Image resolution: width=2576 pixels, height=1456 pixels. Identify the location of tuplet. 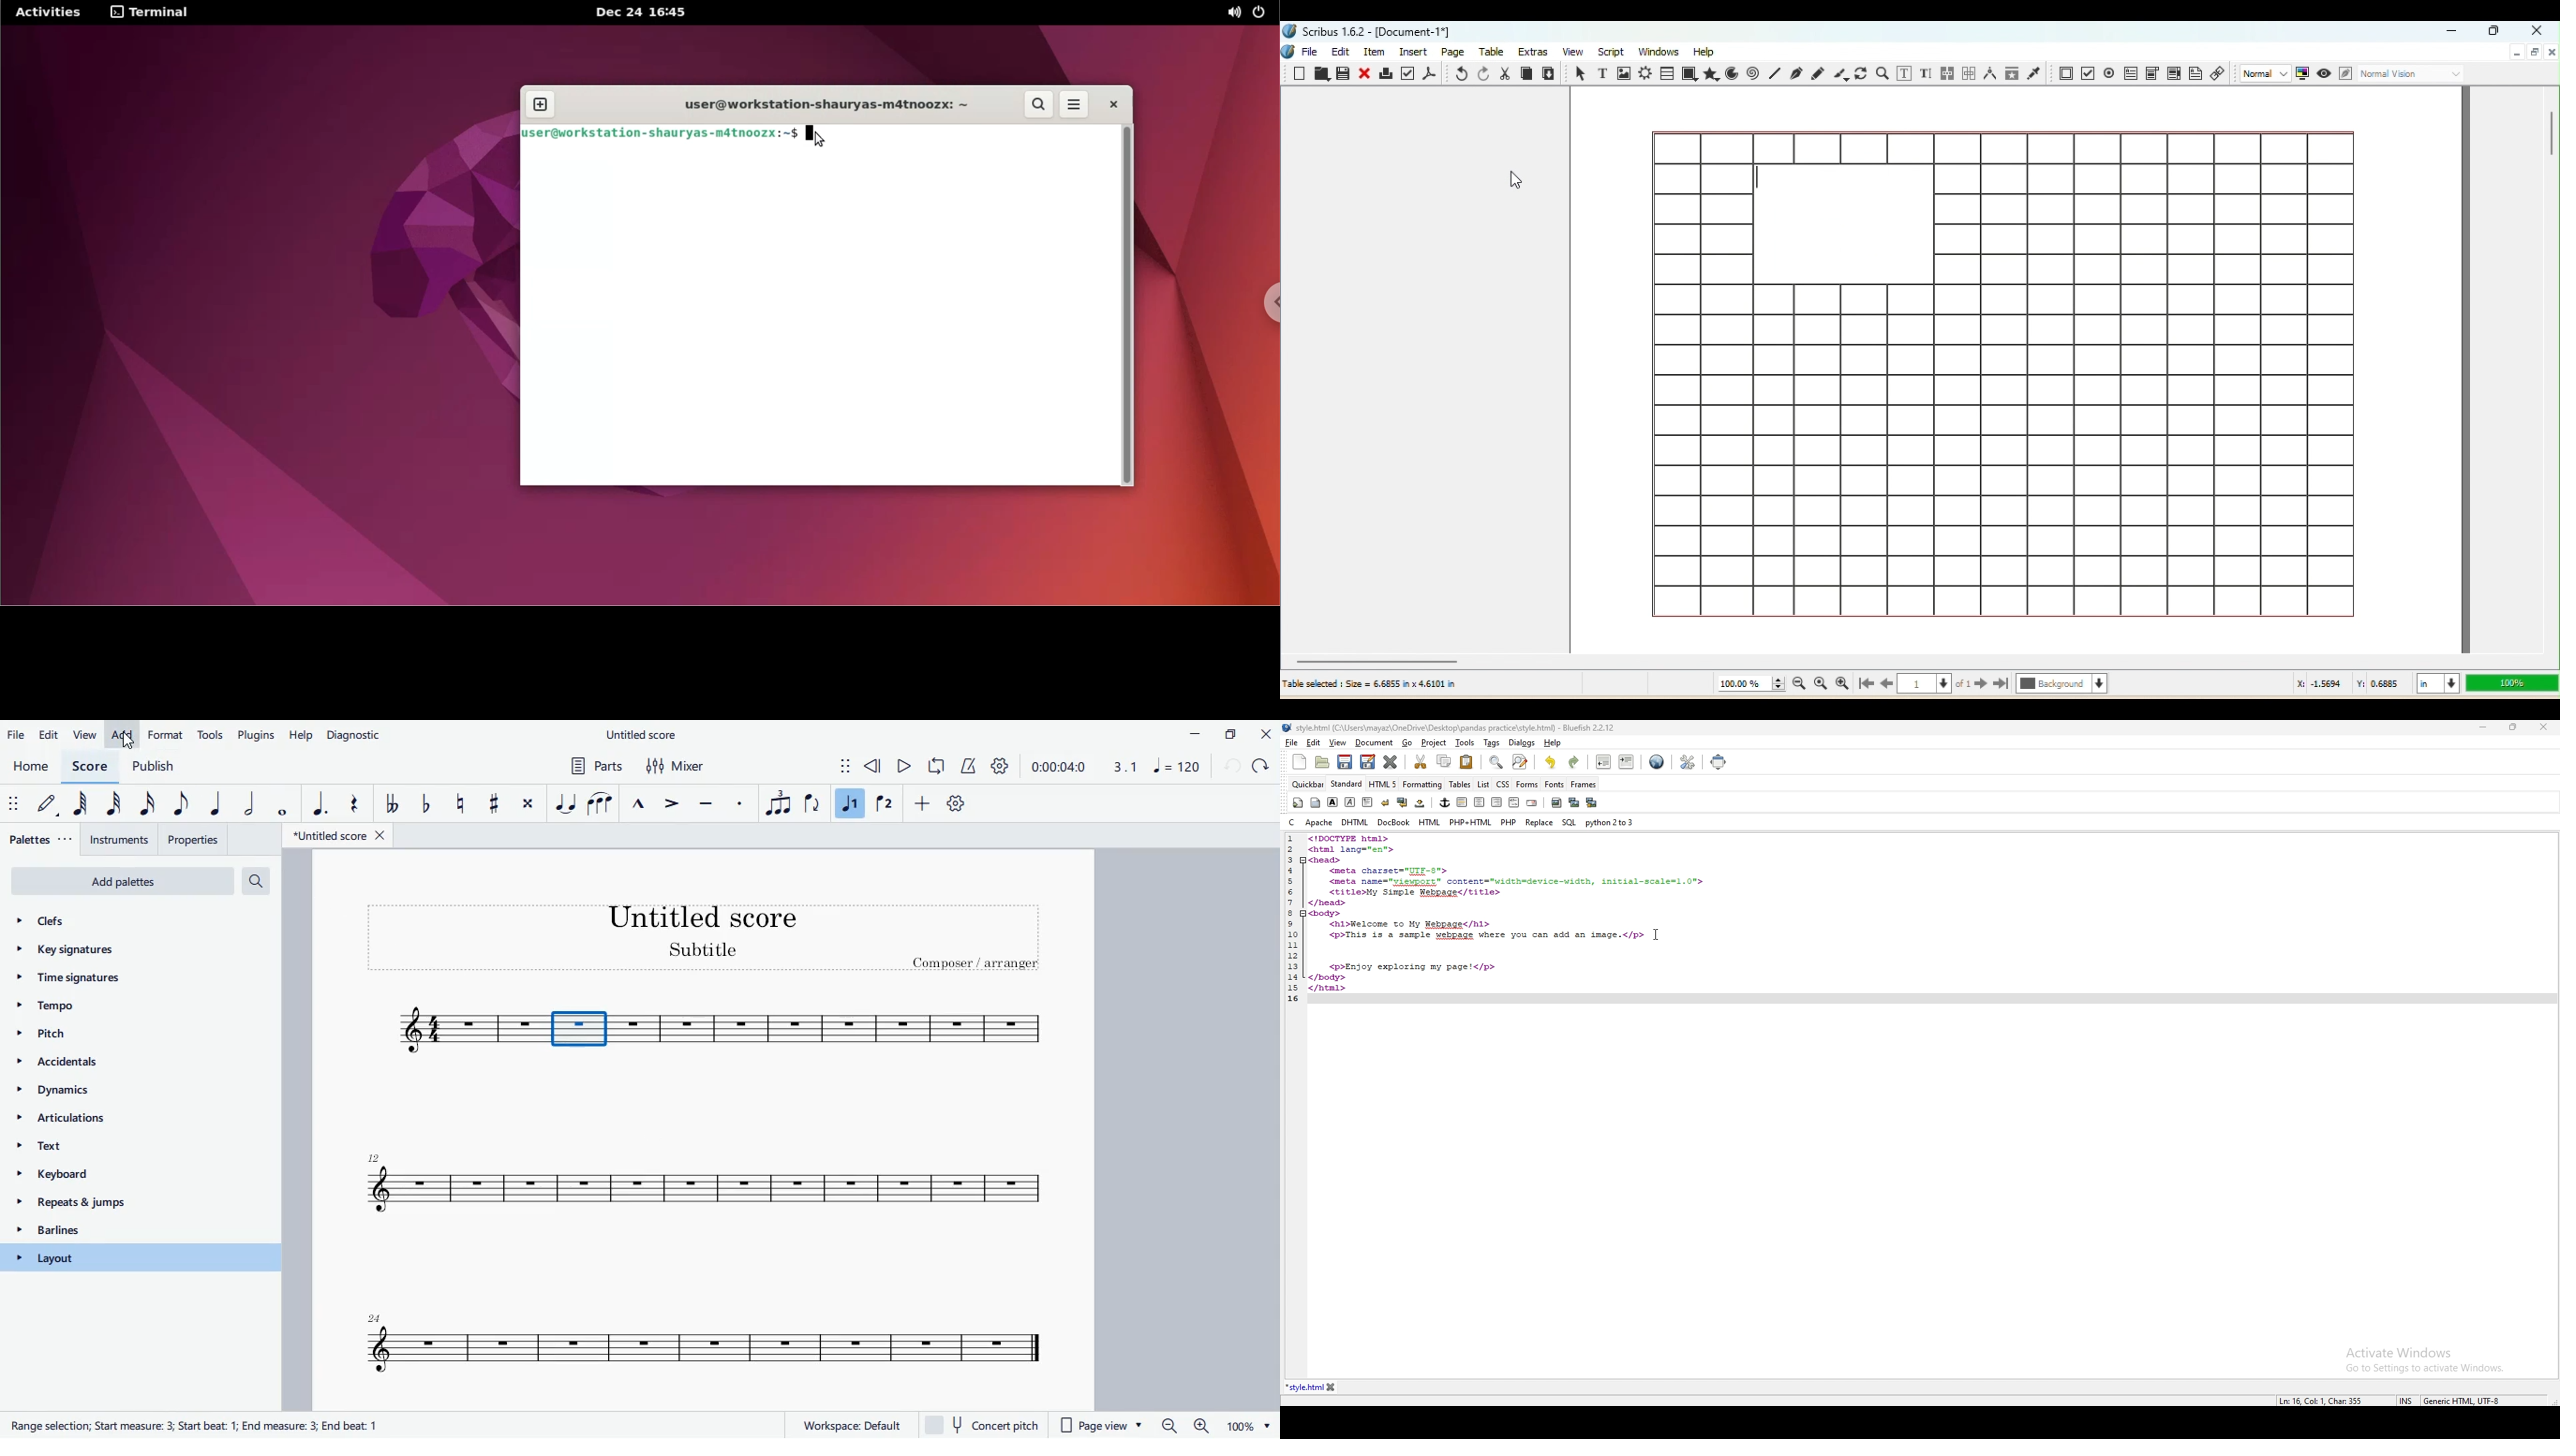
(776, 803).